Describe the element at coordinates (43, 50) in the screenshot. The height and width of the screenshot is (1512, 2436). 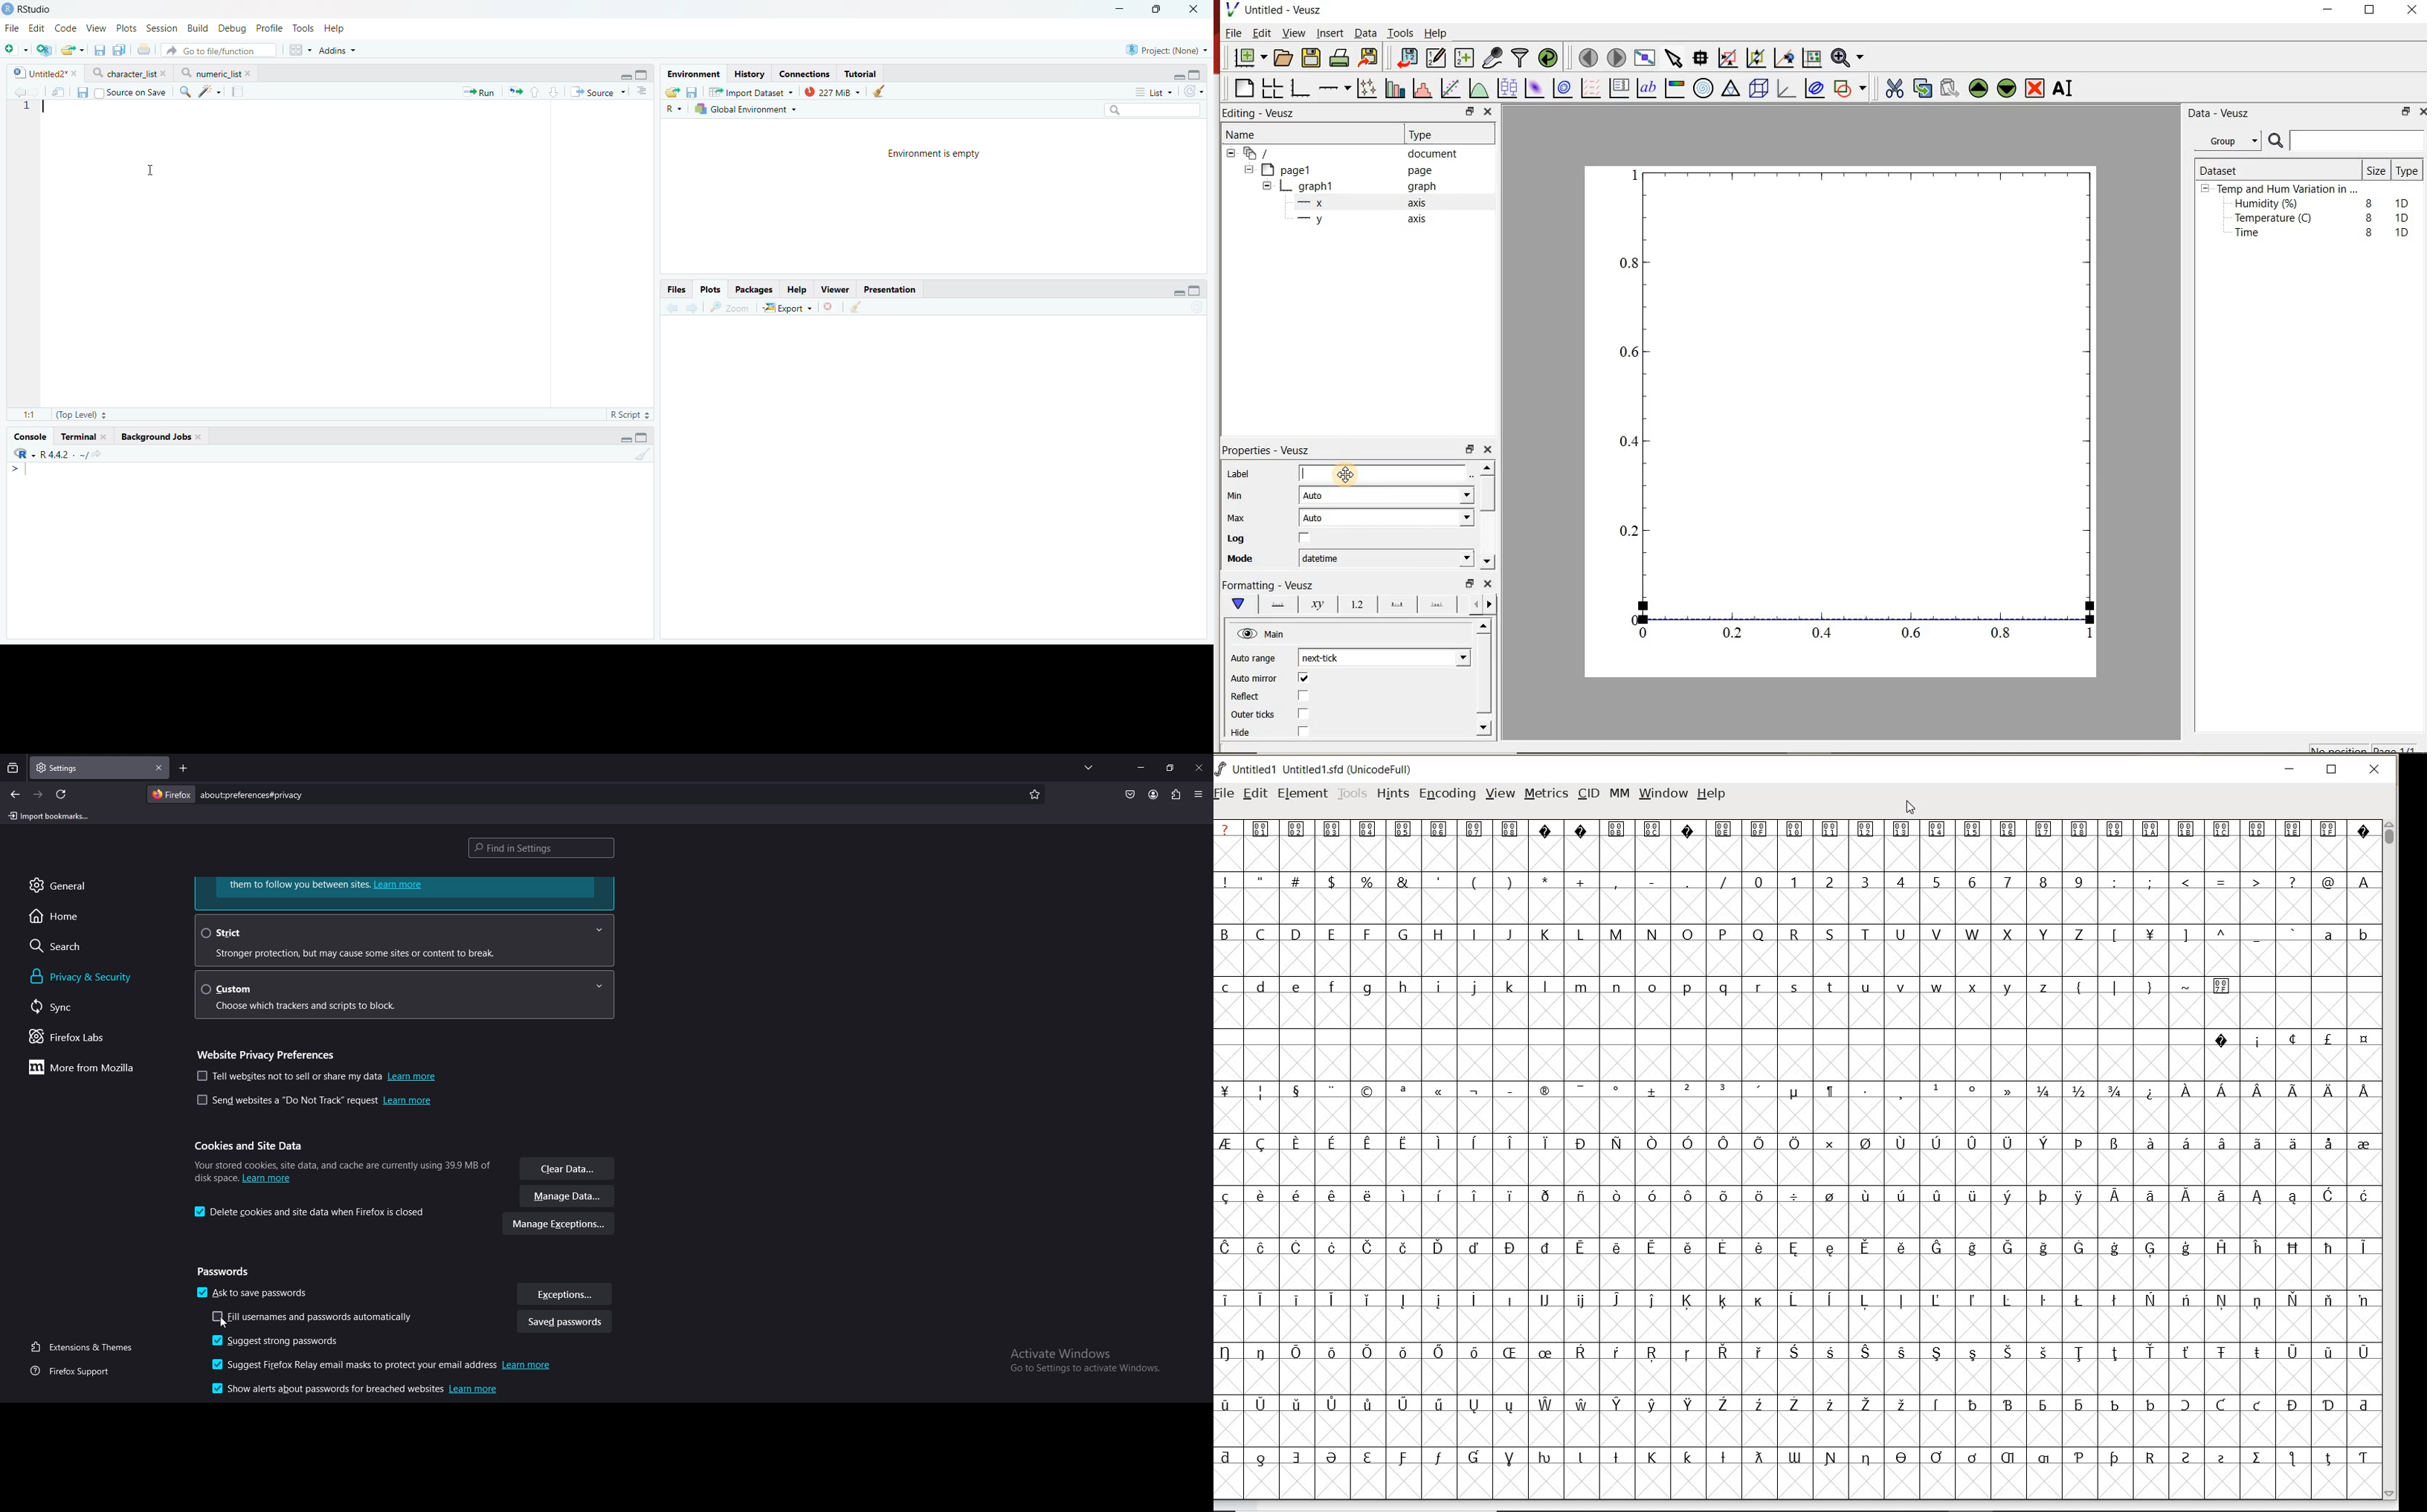
I see `Open new project` at that location.